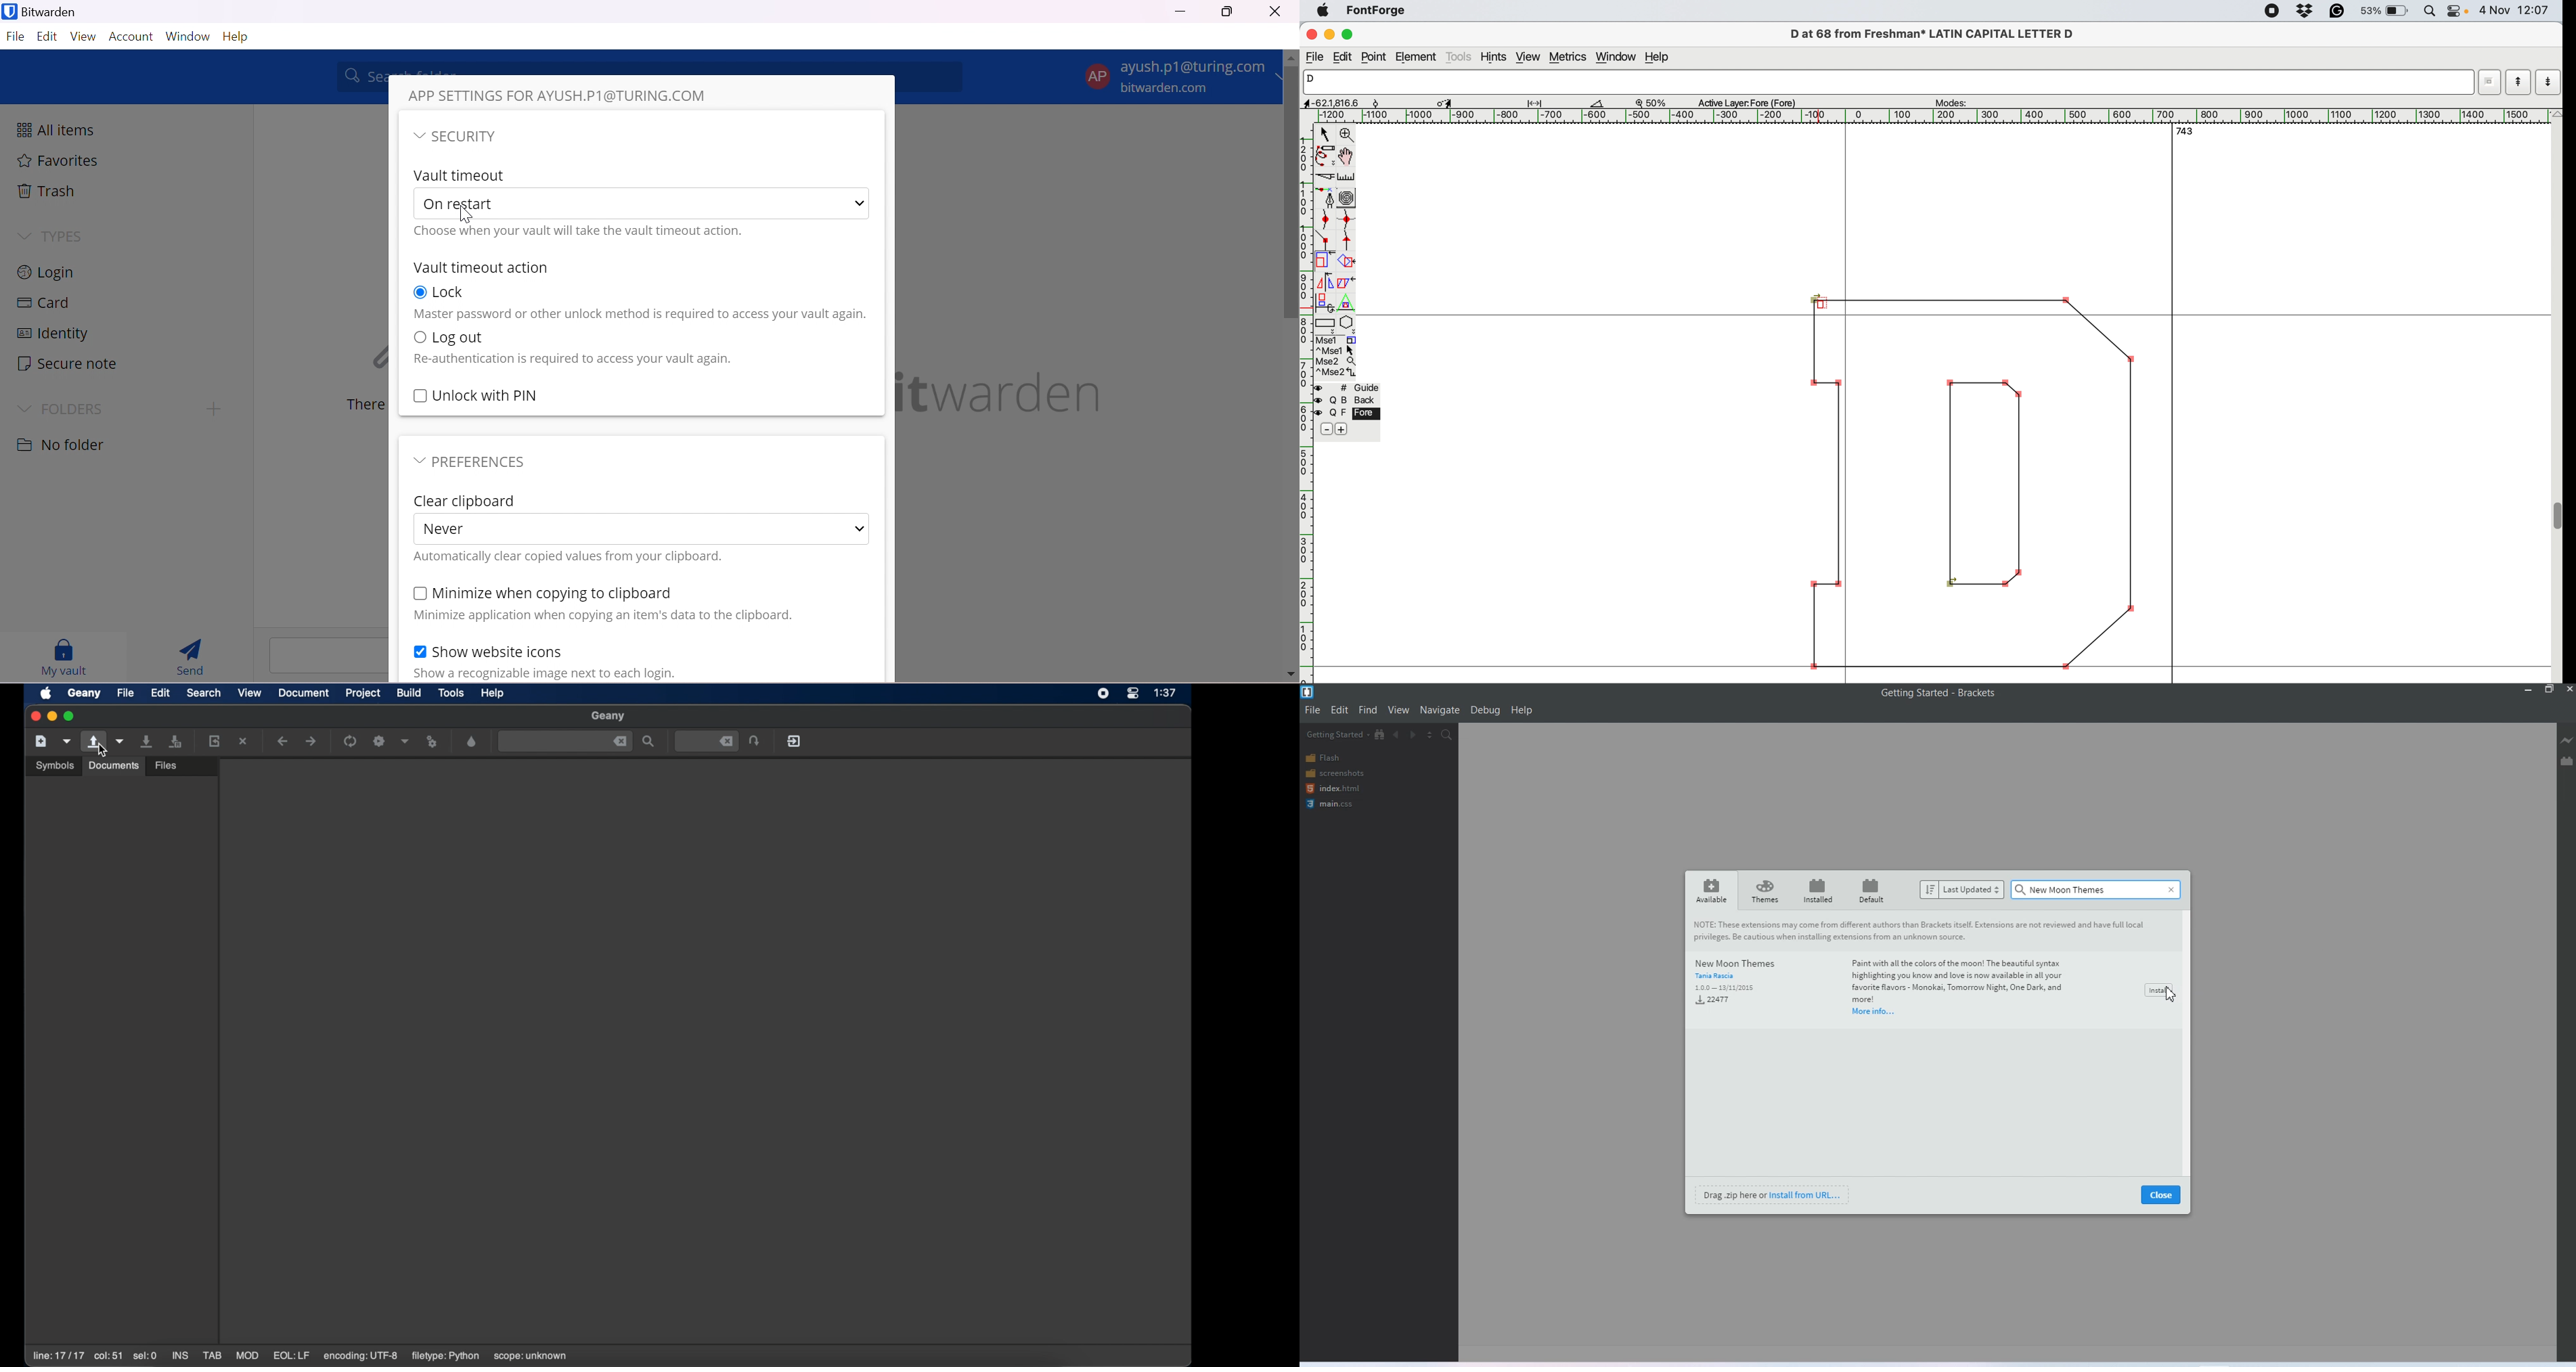 The width and height of the screenshot is (2576, 1372). Describe the element at coordinates (580, 231) in the screenshot. I see `Choose when you will take the vault timeout action.` at that location.